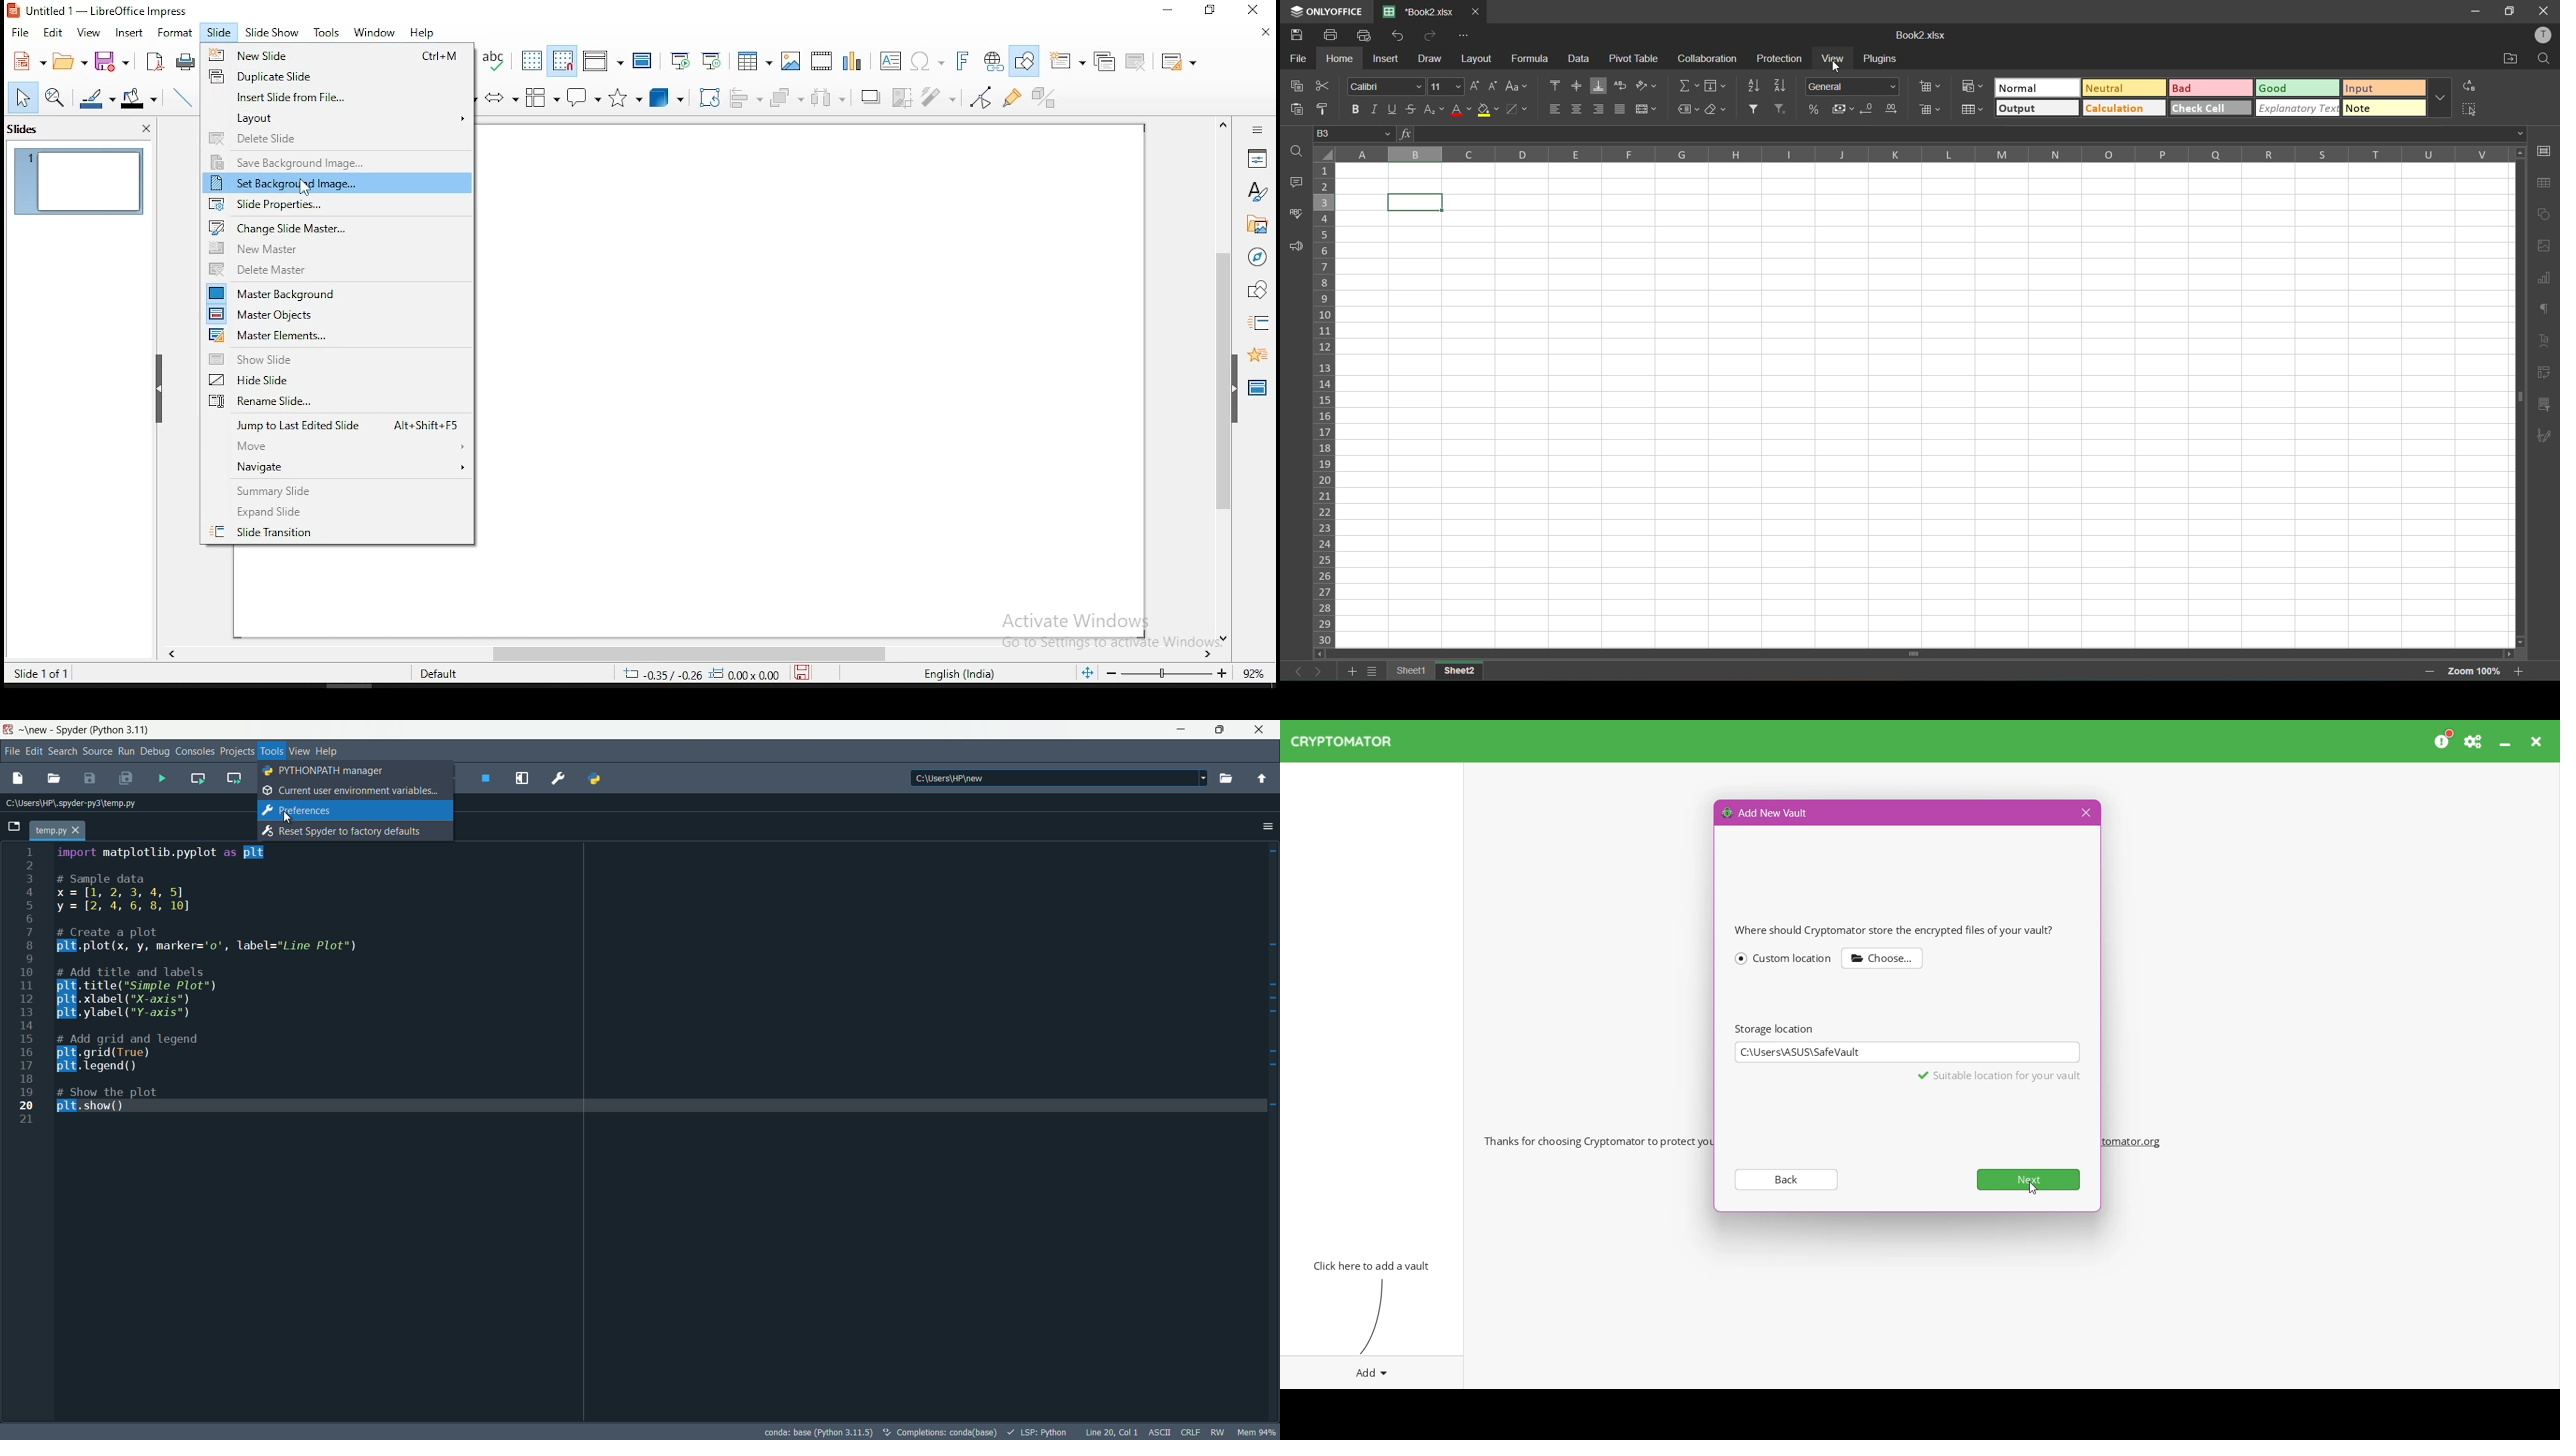  Describe the element at coordinates (712, 58) in the screenshot. I see `start from current slide` at that location.